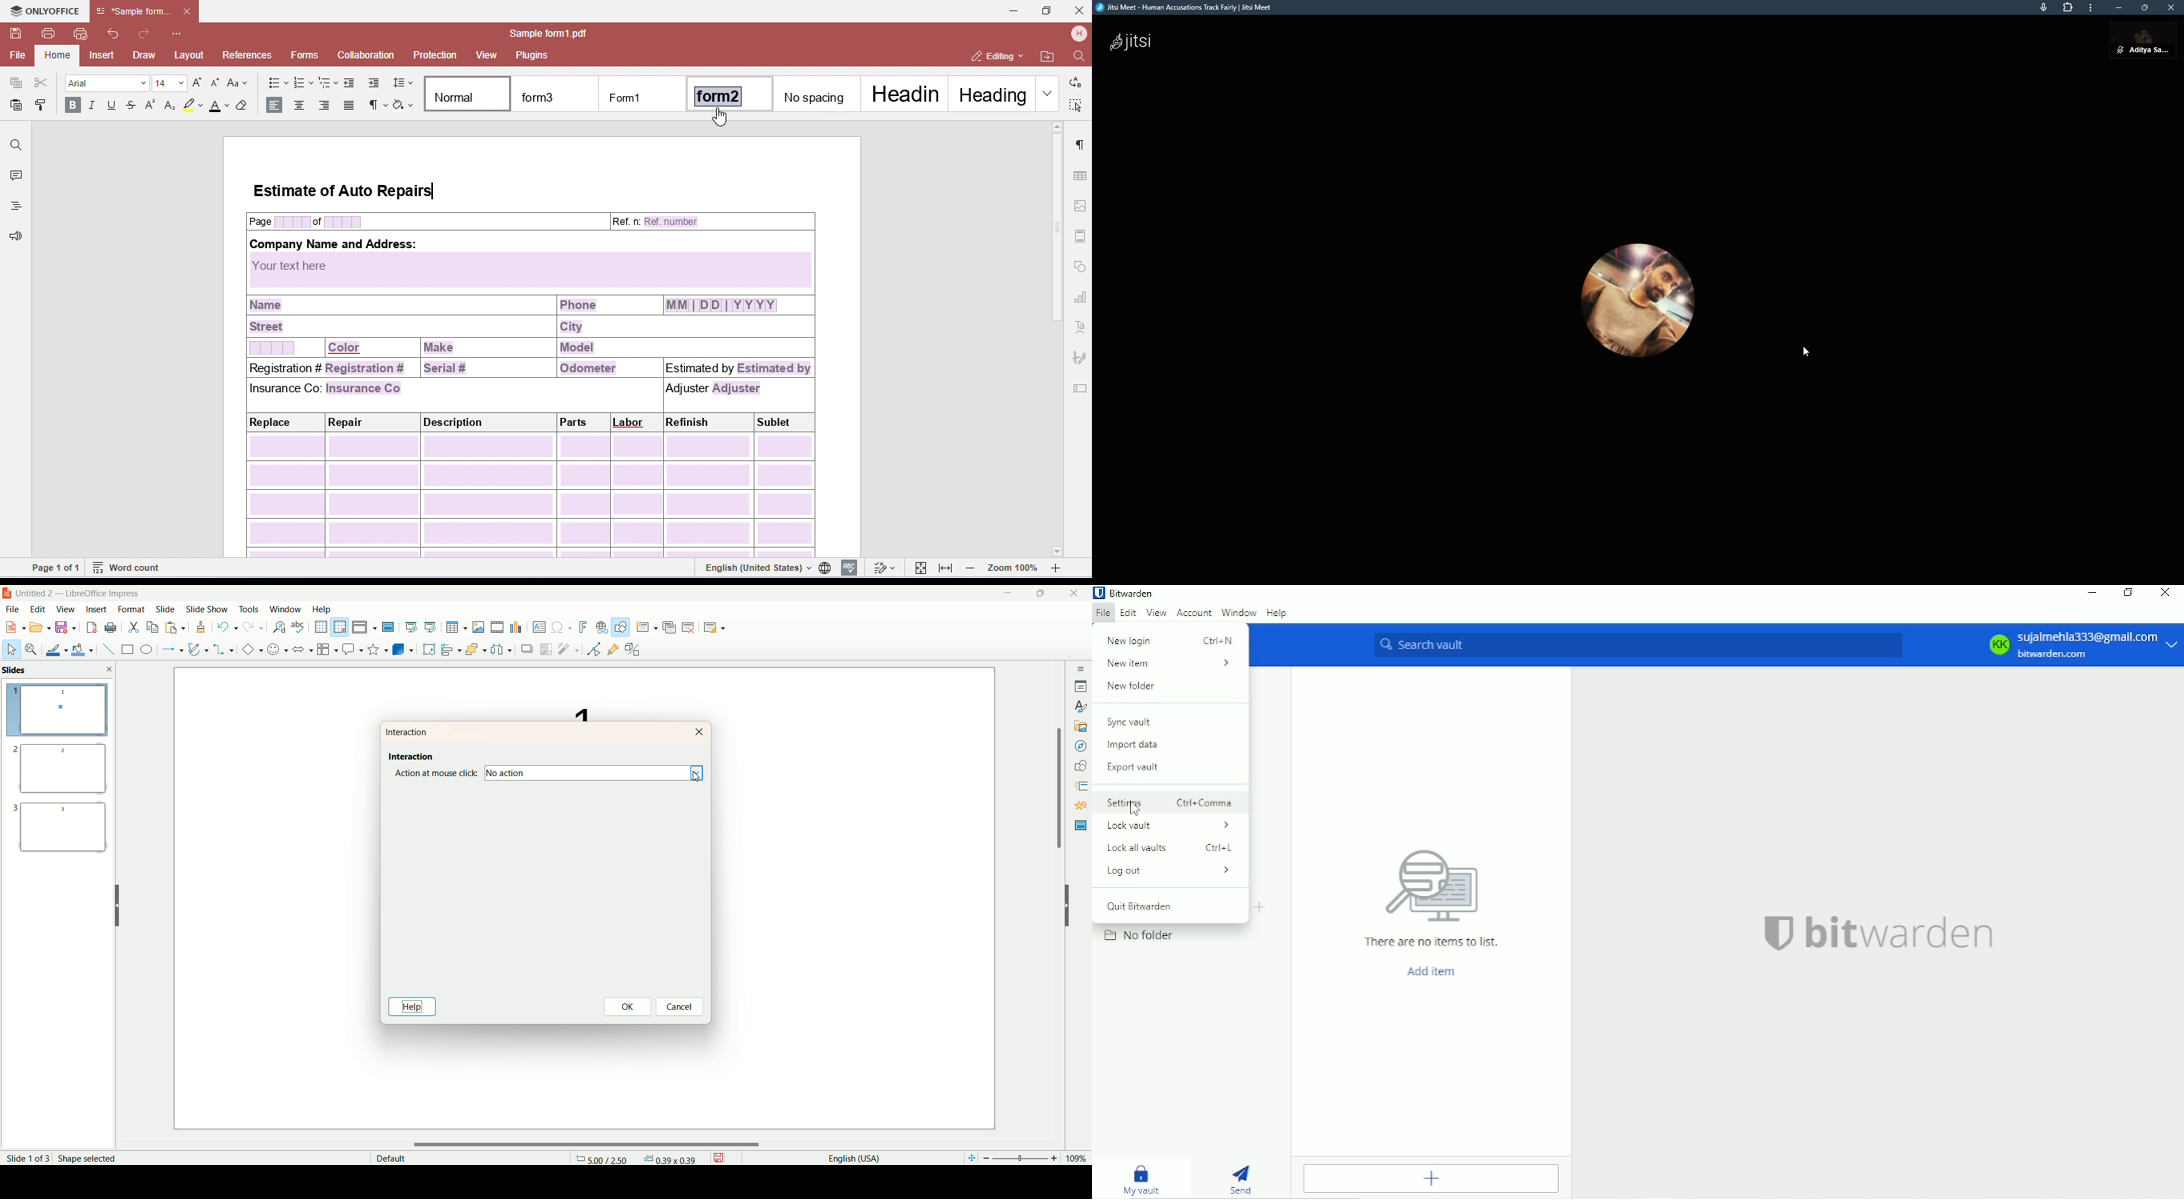 Image resolution: width=2184 pixels, height=1204 pixels. Describe the element at coordinates (1146, 935) in the screenshot. I see `No folder` at that location.